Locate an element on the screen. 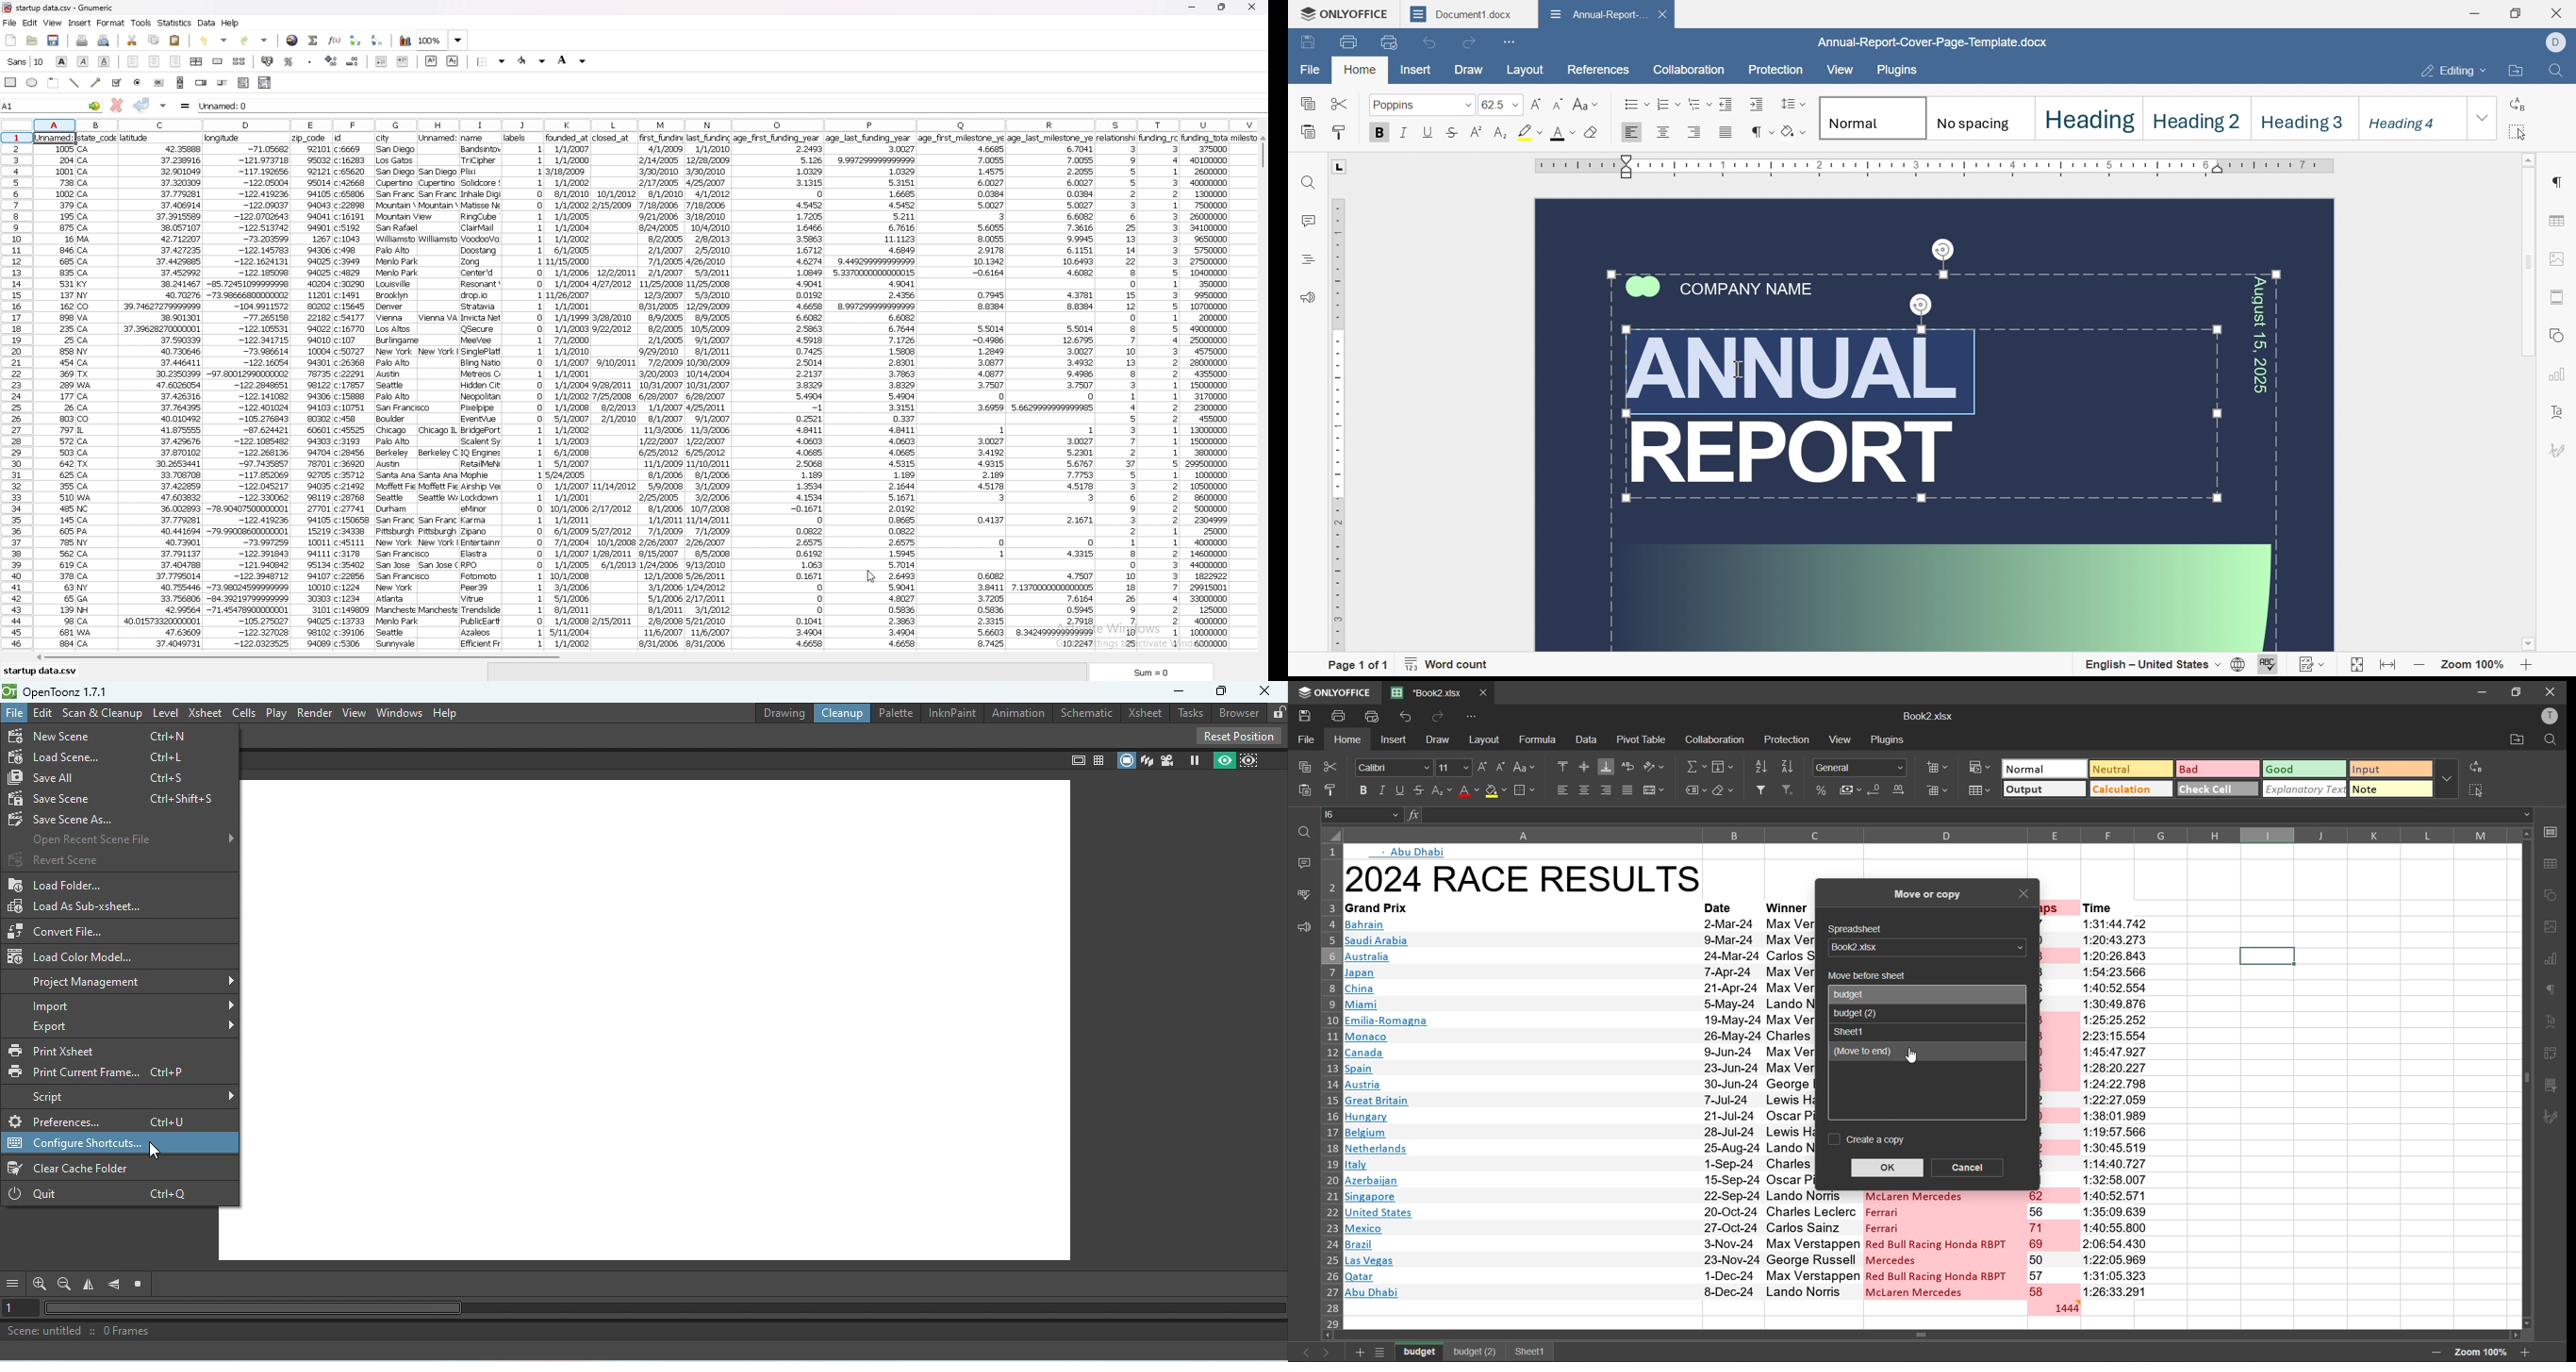  bold is located at coordinates (1384, 133).